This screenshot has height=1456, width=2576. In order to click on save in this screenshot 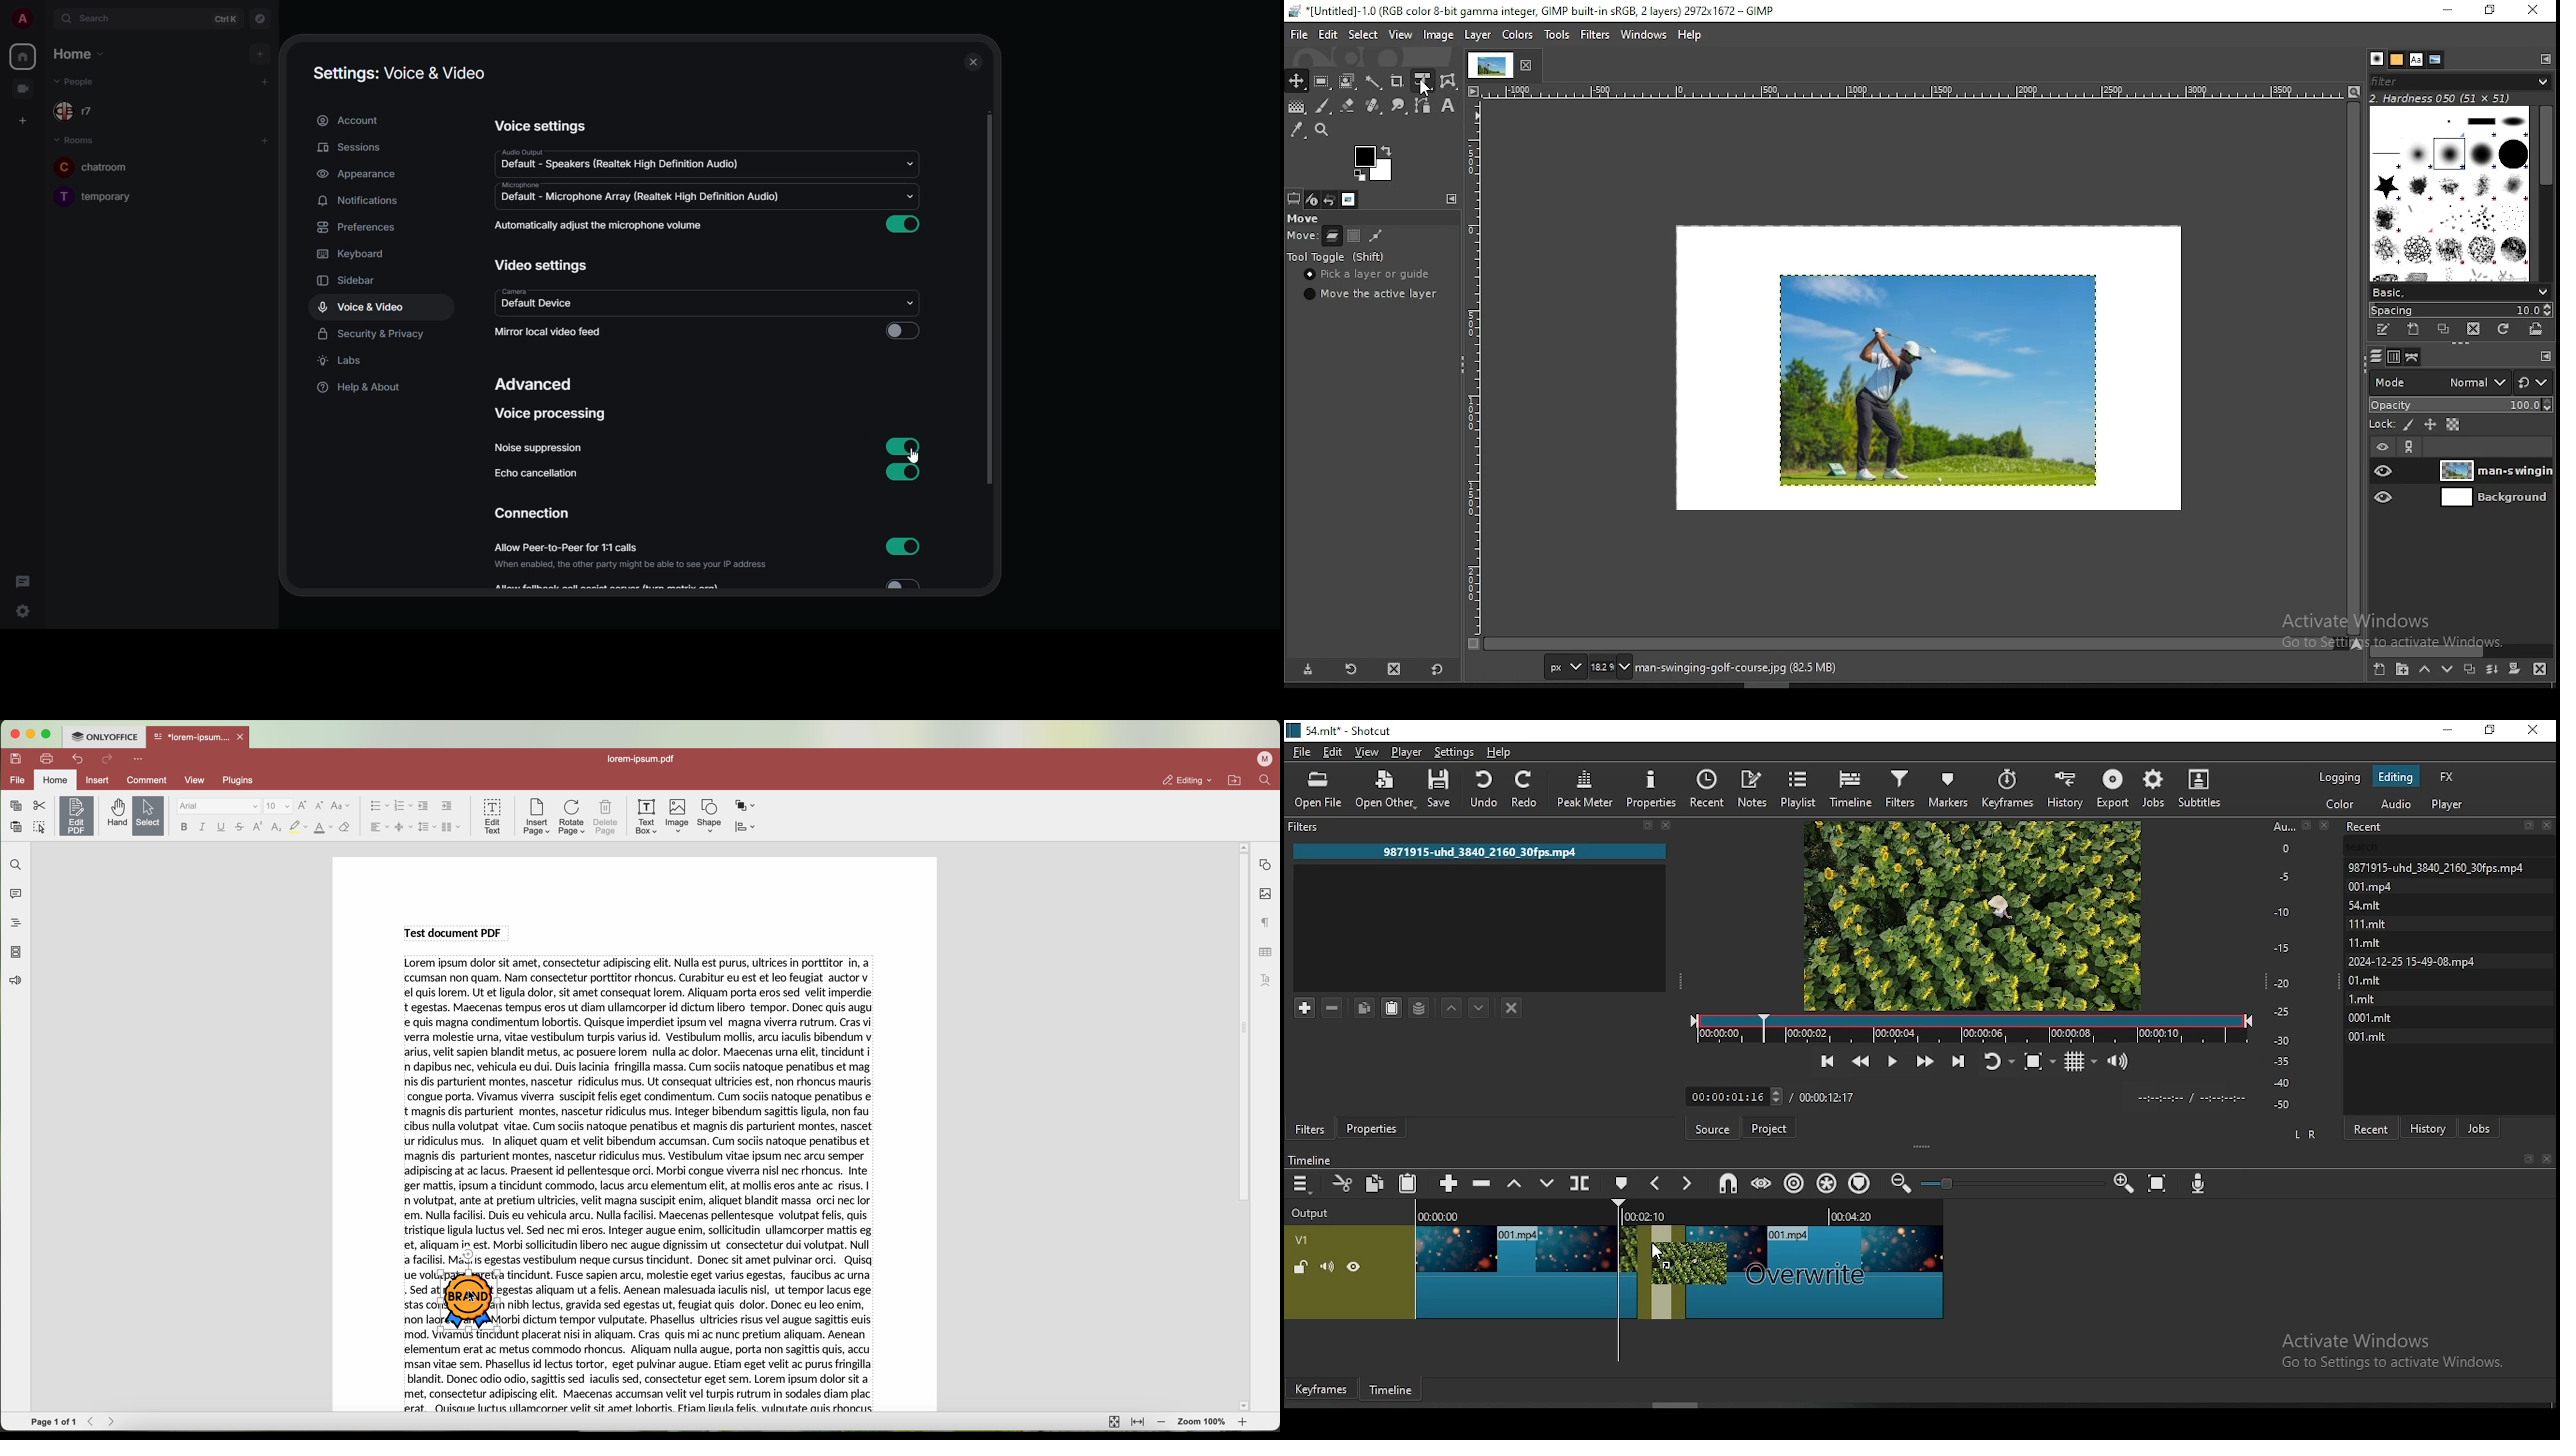, I will do `click(14, 758)`.